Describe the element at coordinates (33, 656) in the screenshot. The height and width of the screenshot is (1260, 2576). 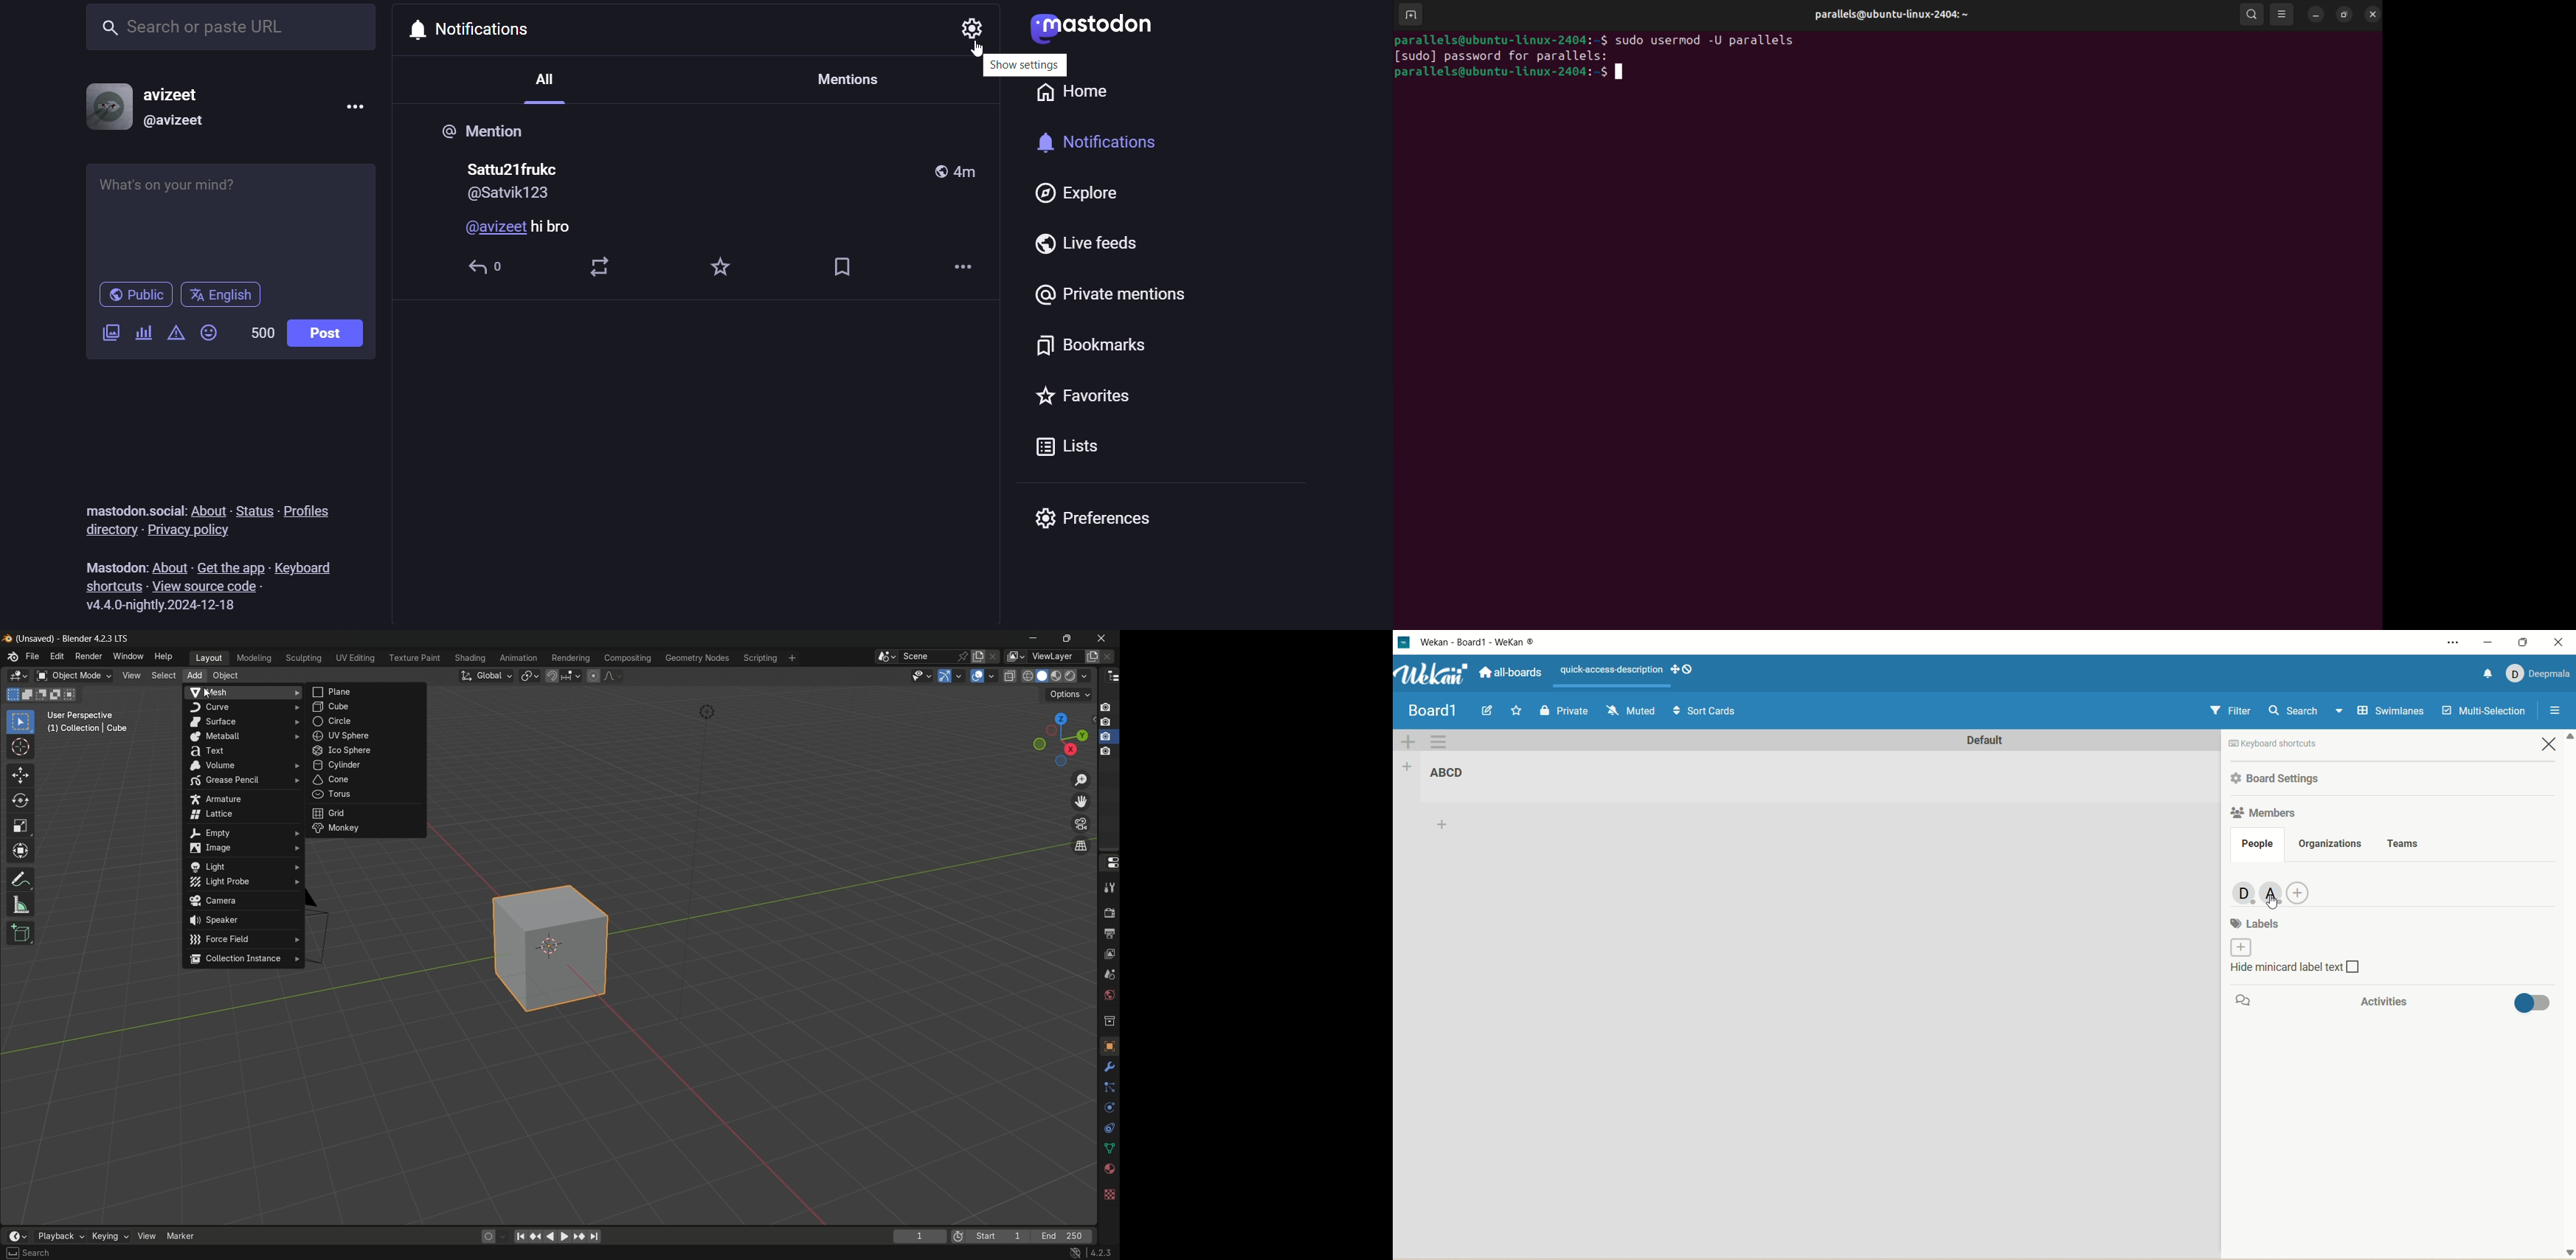
I see `file menu` at that location.